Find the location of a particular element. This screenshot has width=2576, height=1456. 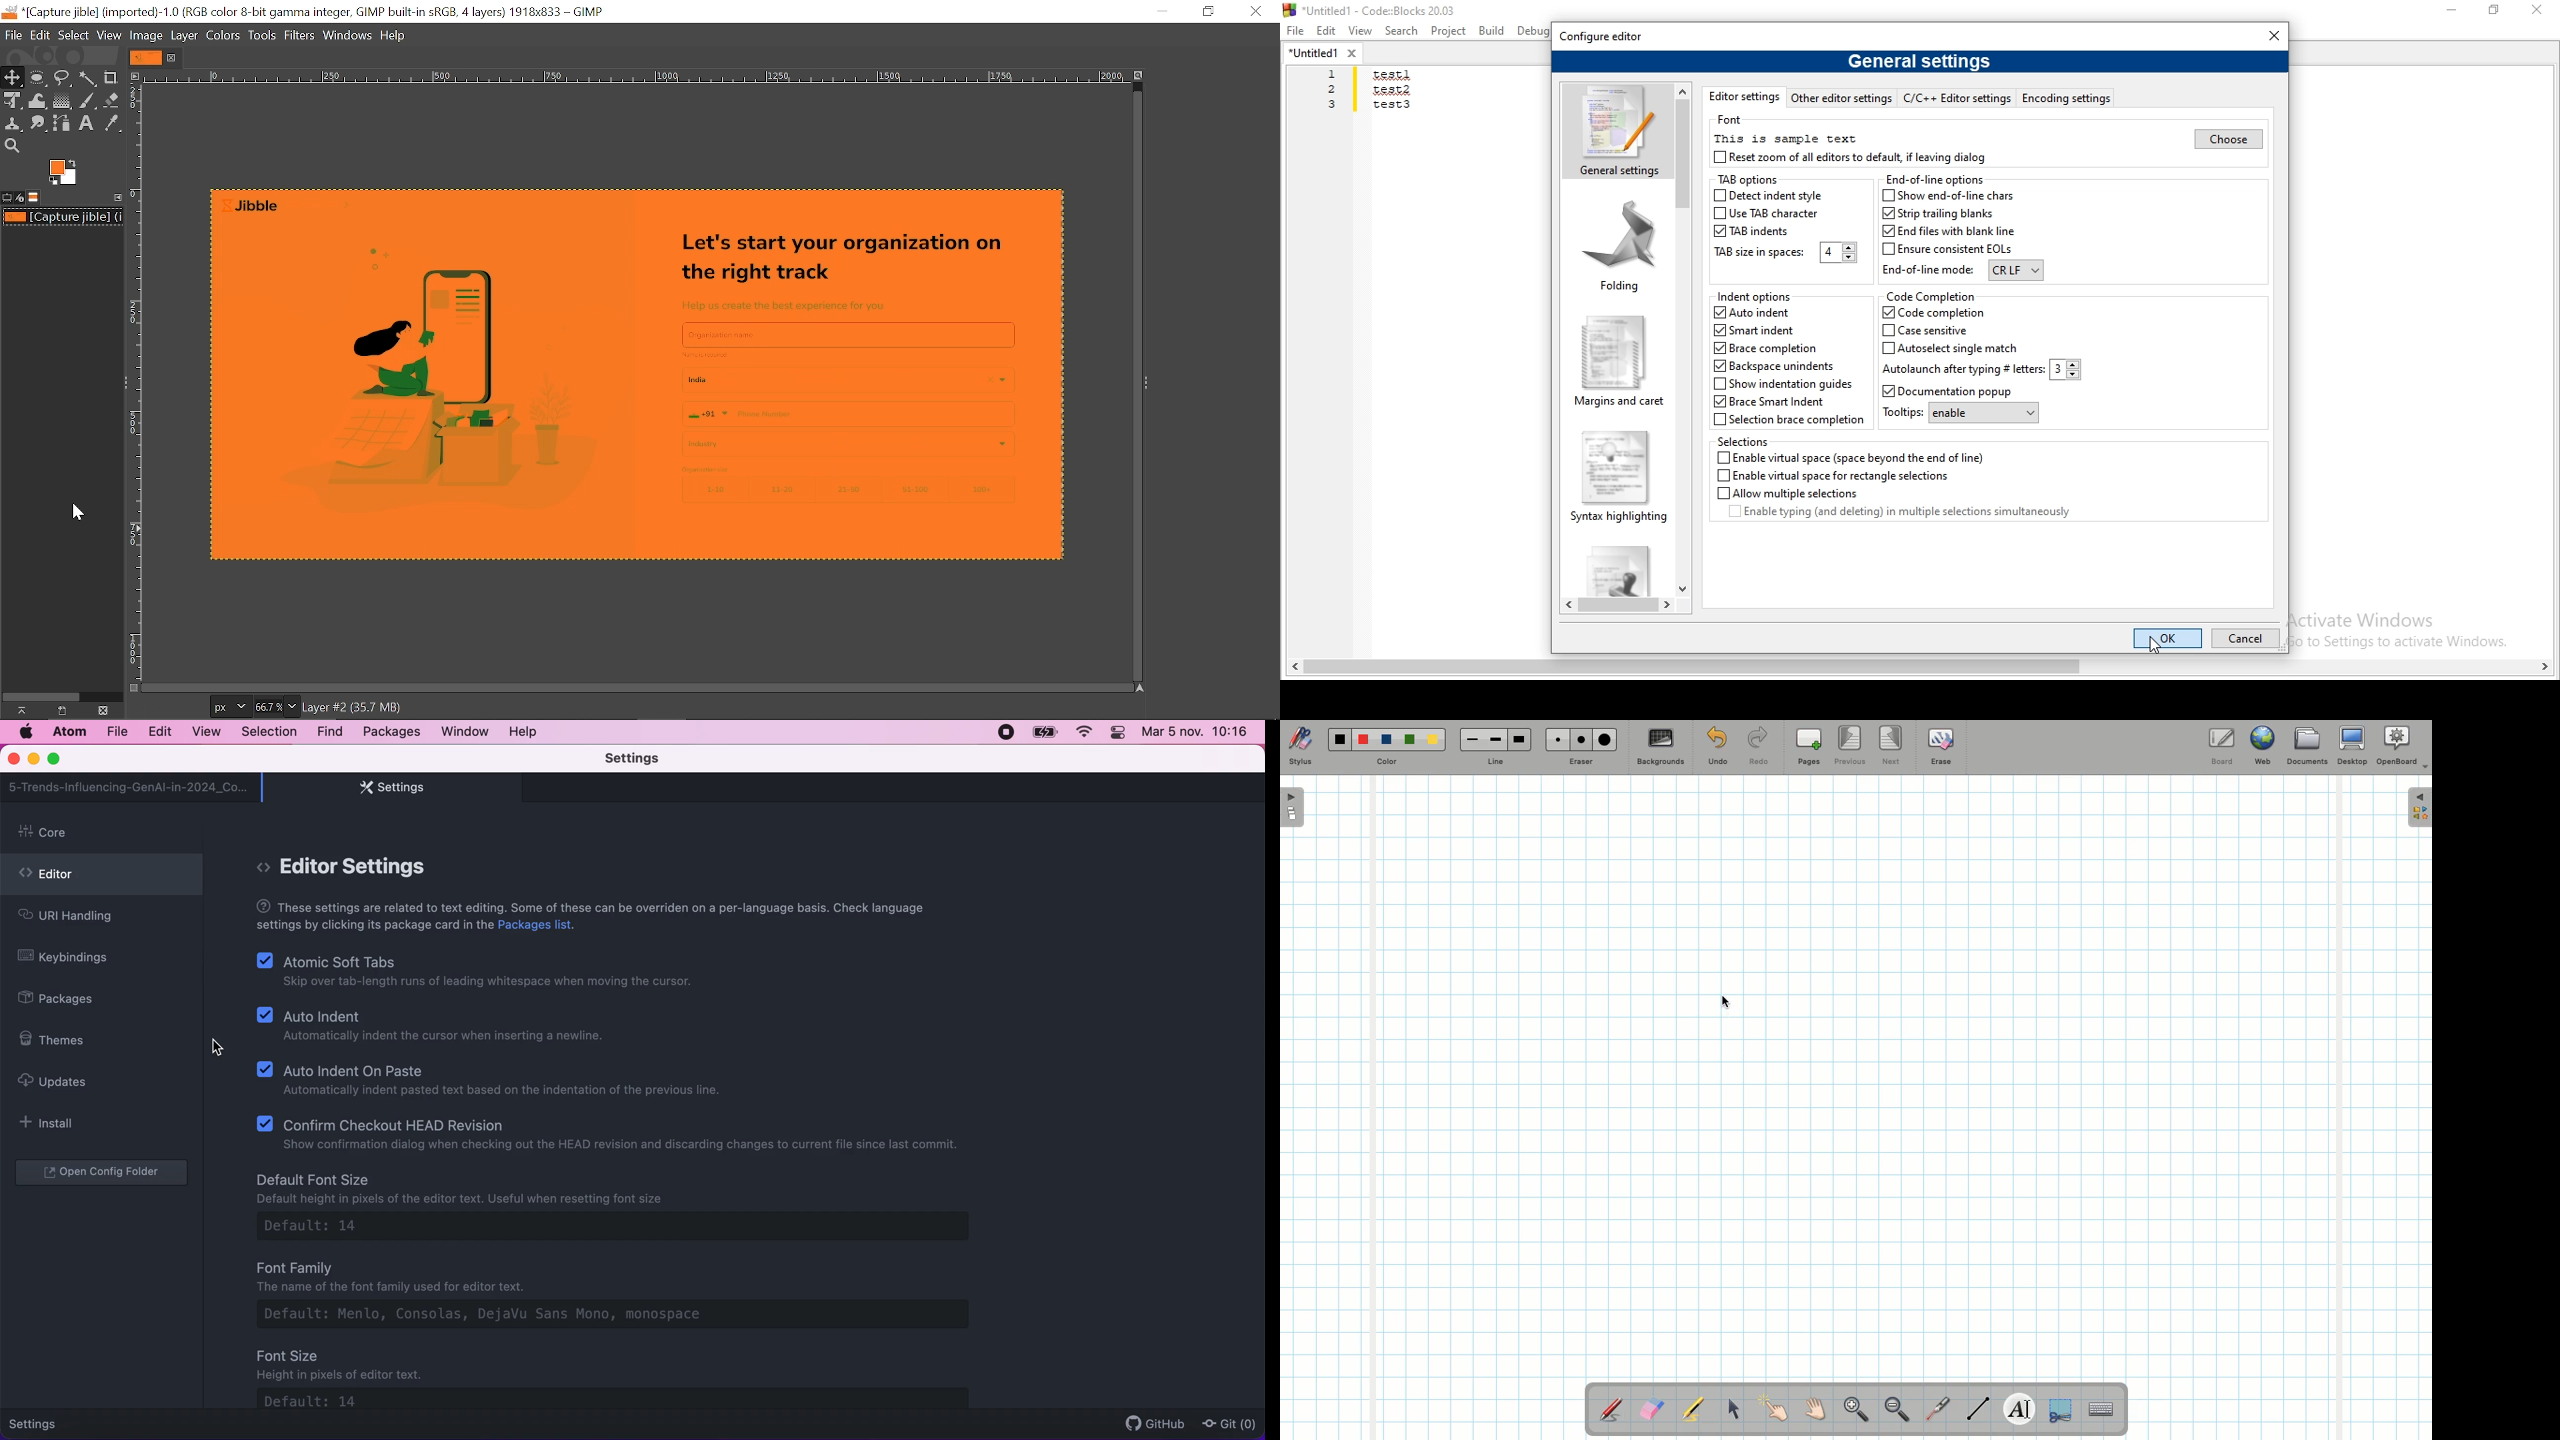

Reset zoom of all editors to default, if leaving dialog is located at coordinates (1853, 157).